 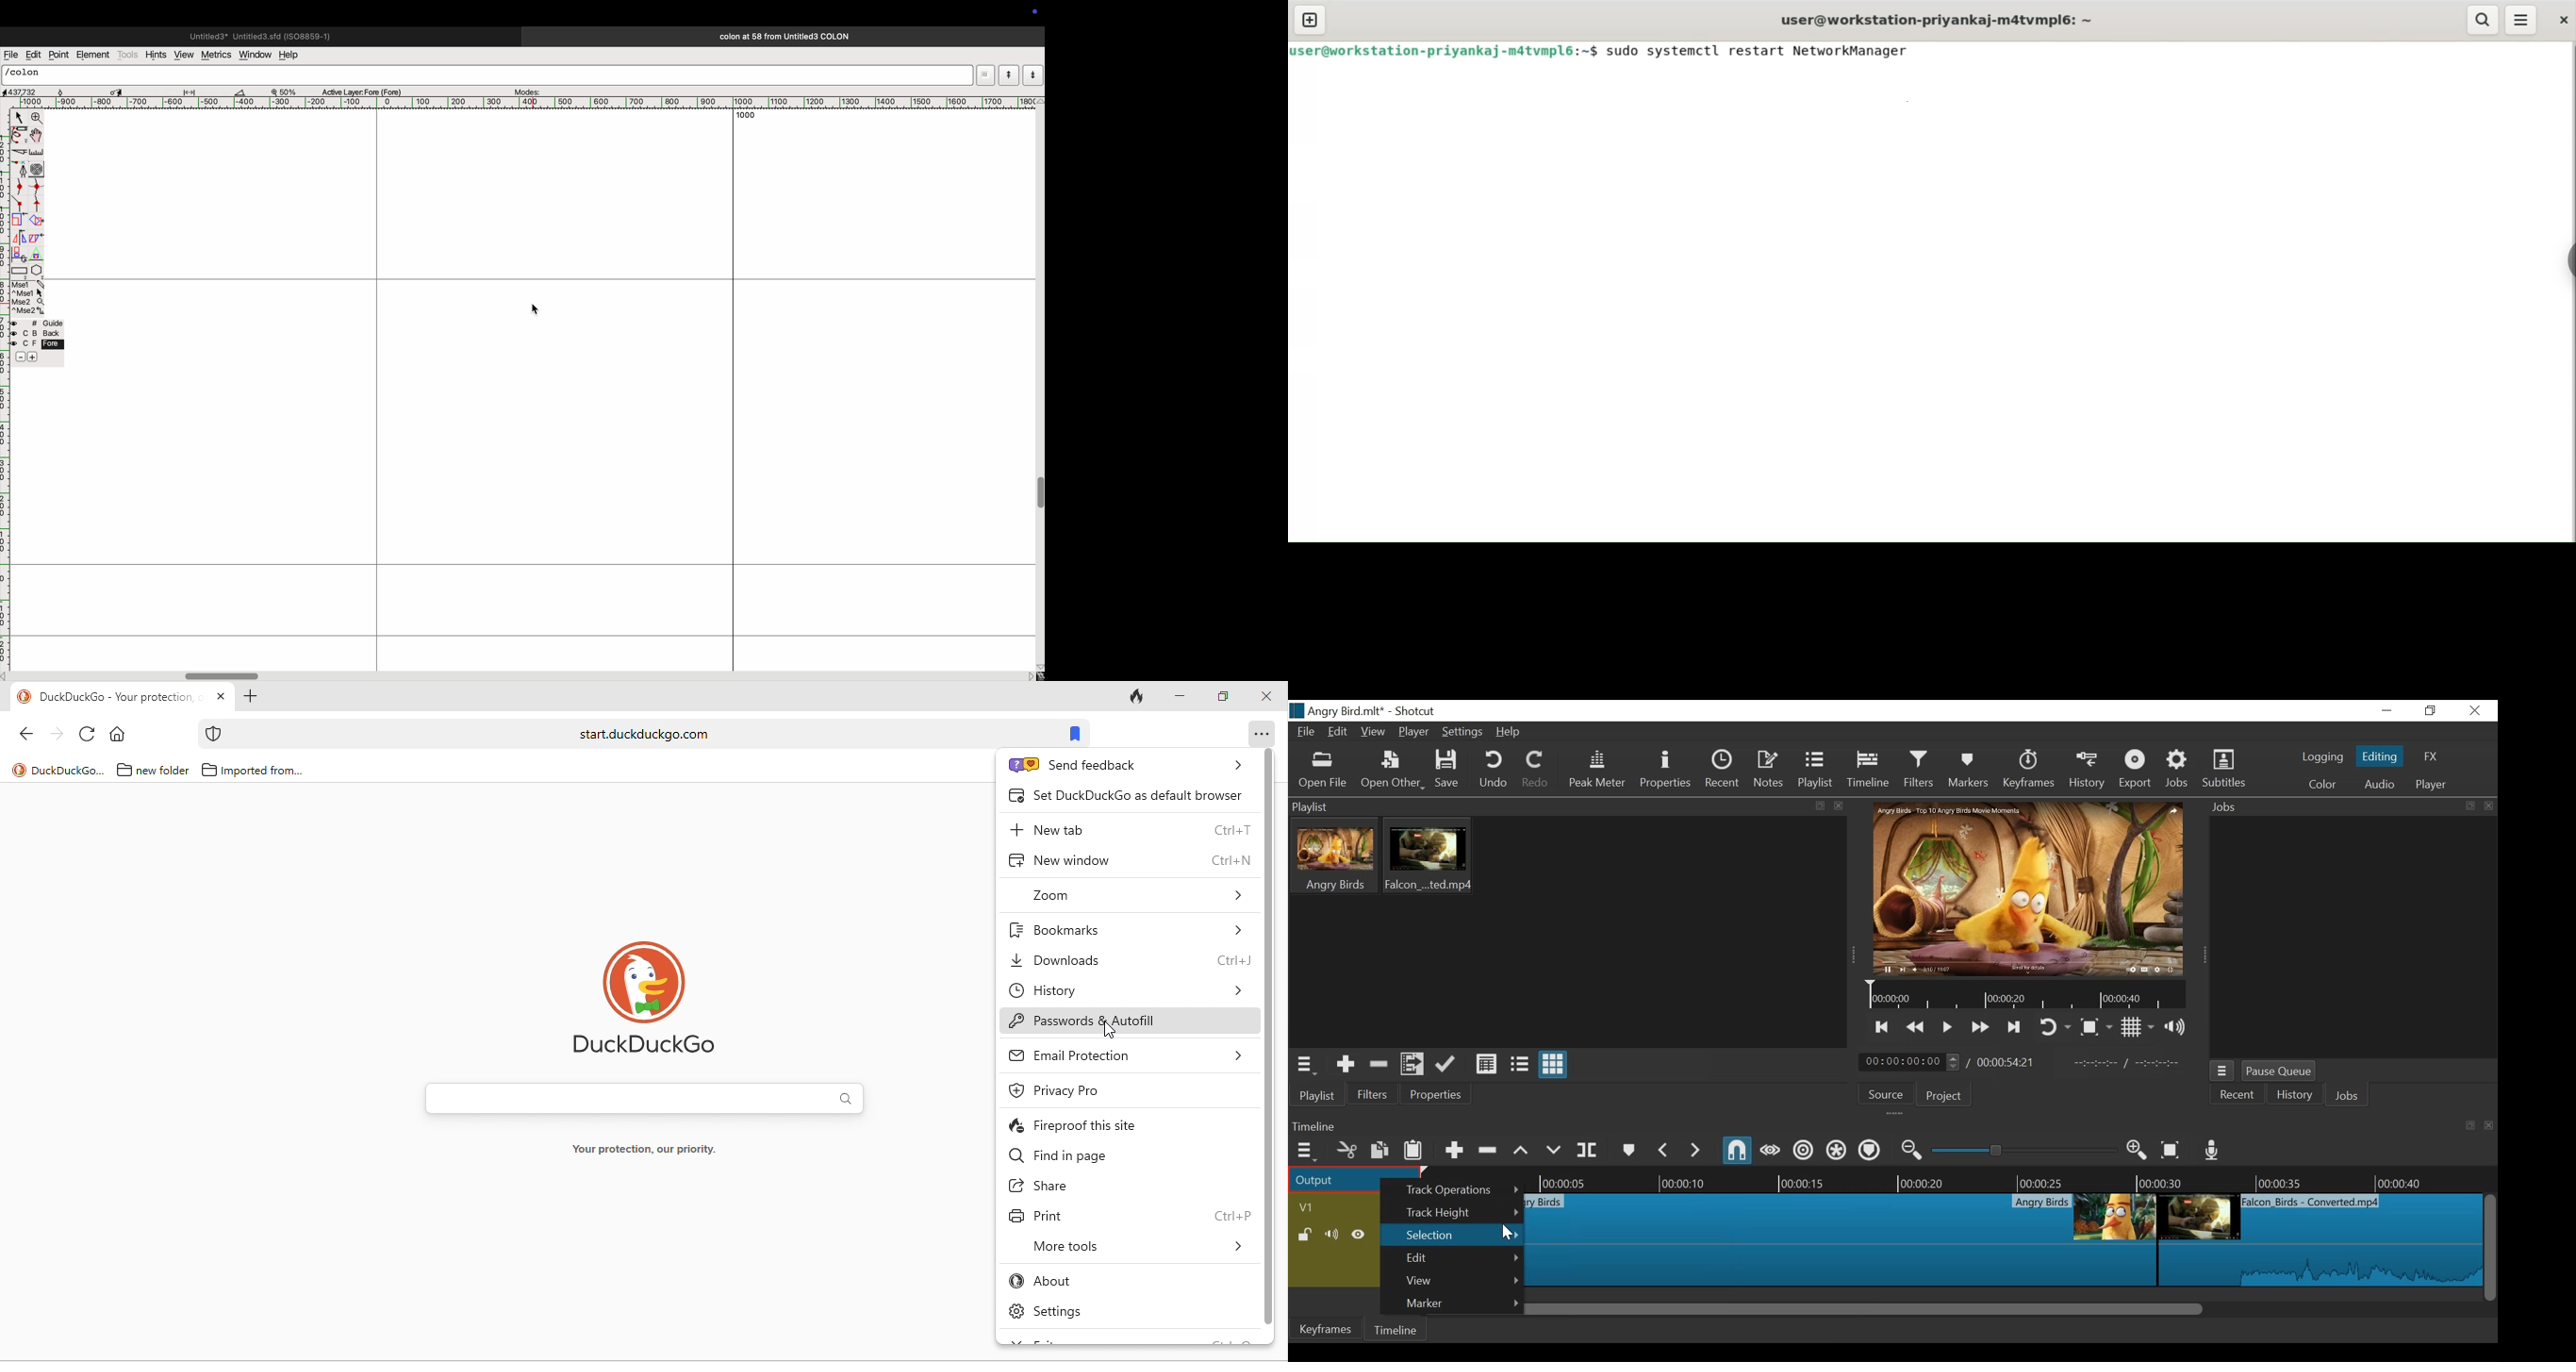 I want to click on point, so click(x=60, y=56).